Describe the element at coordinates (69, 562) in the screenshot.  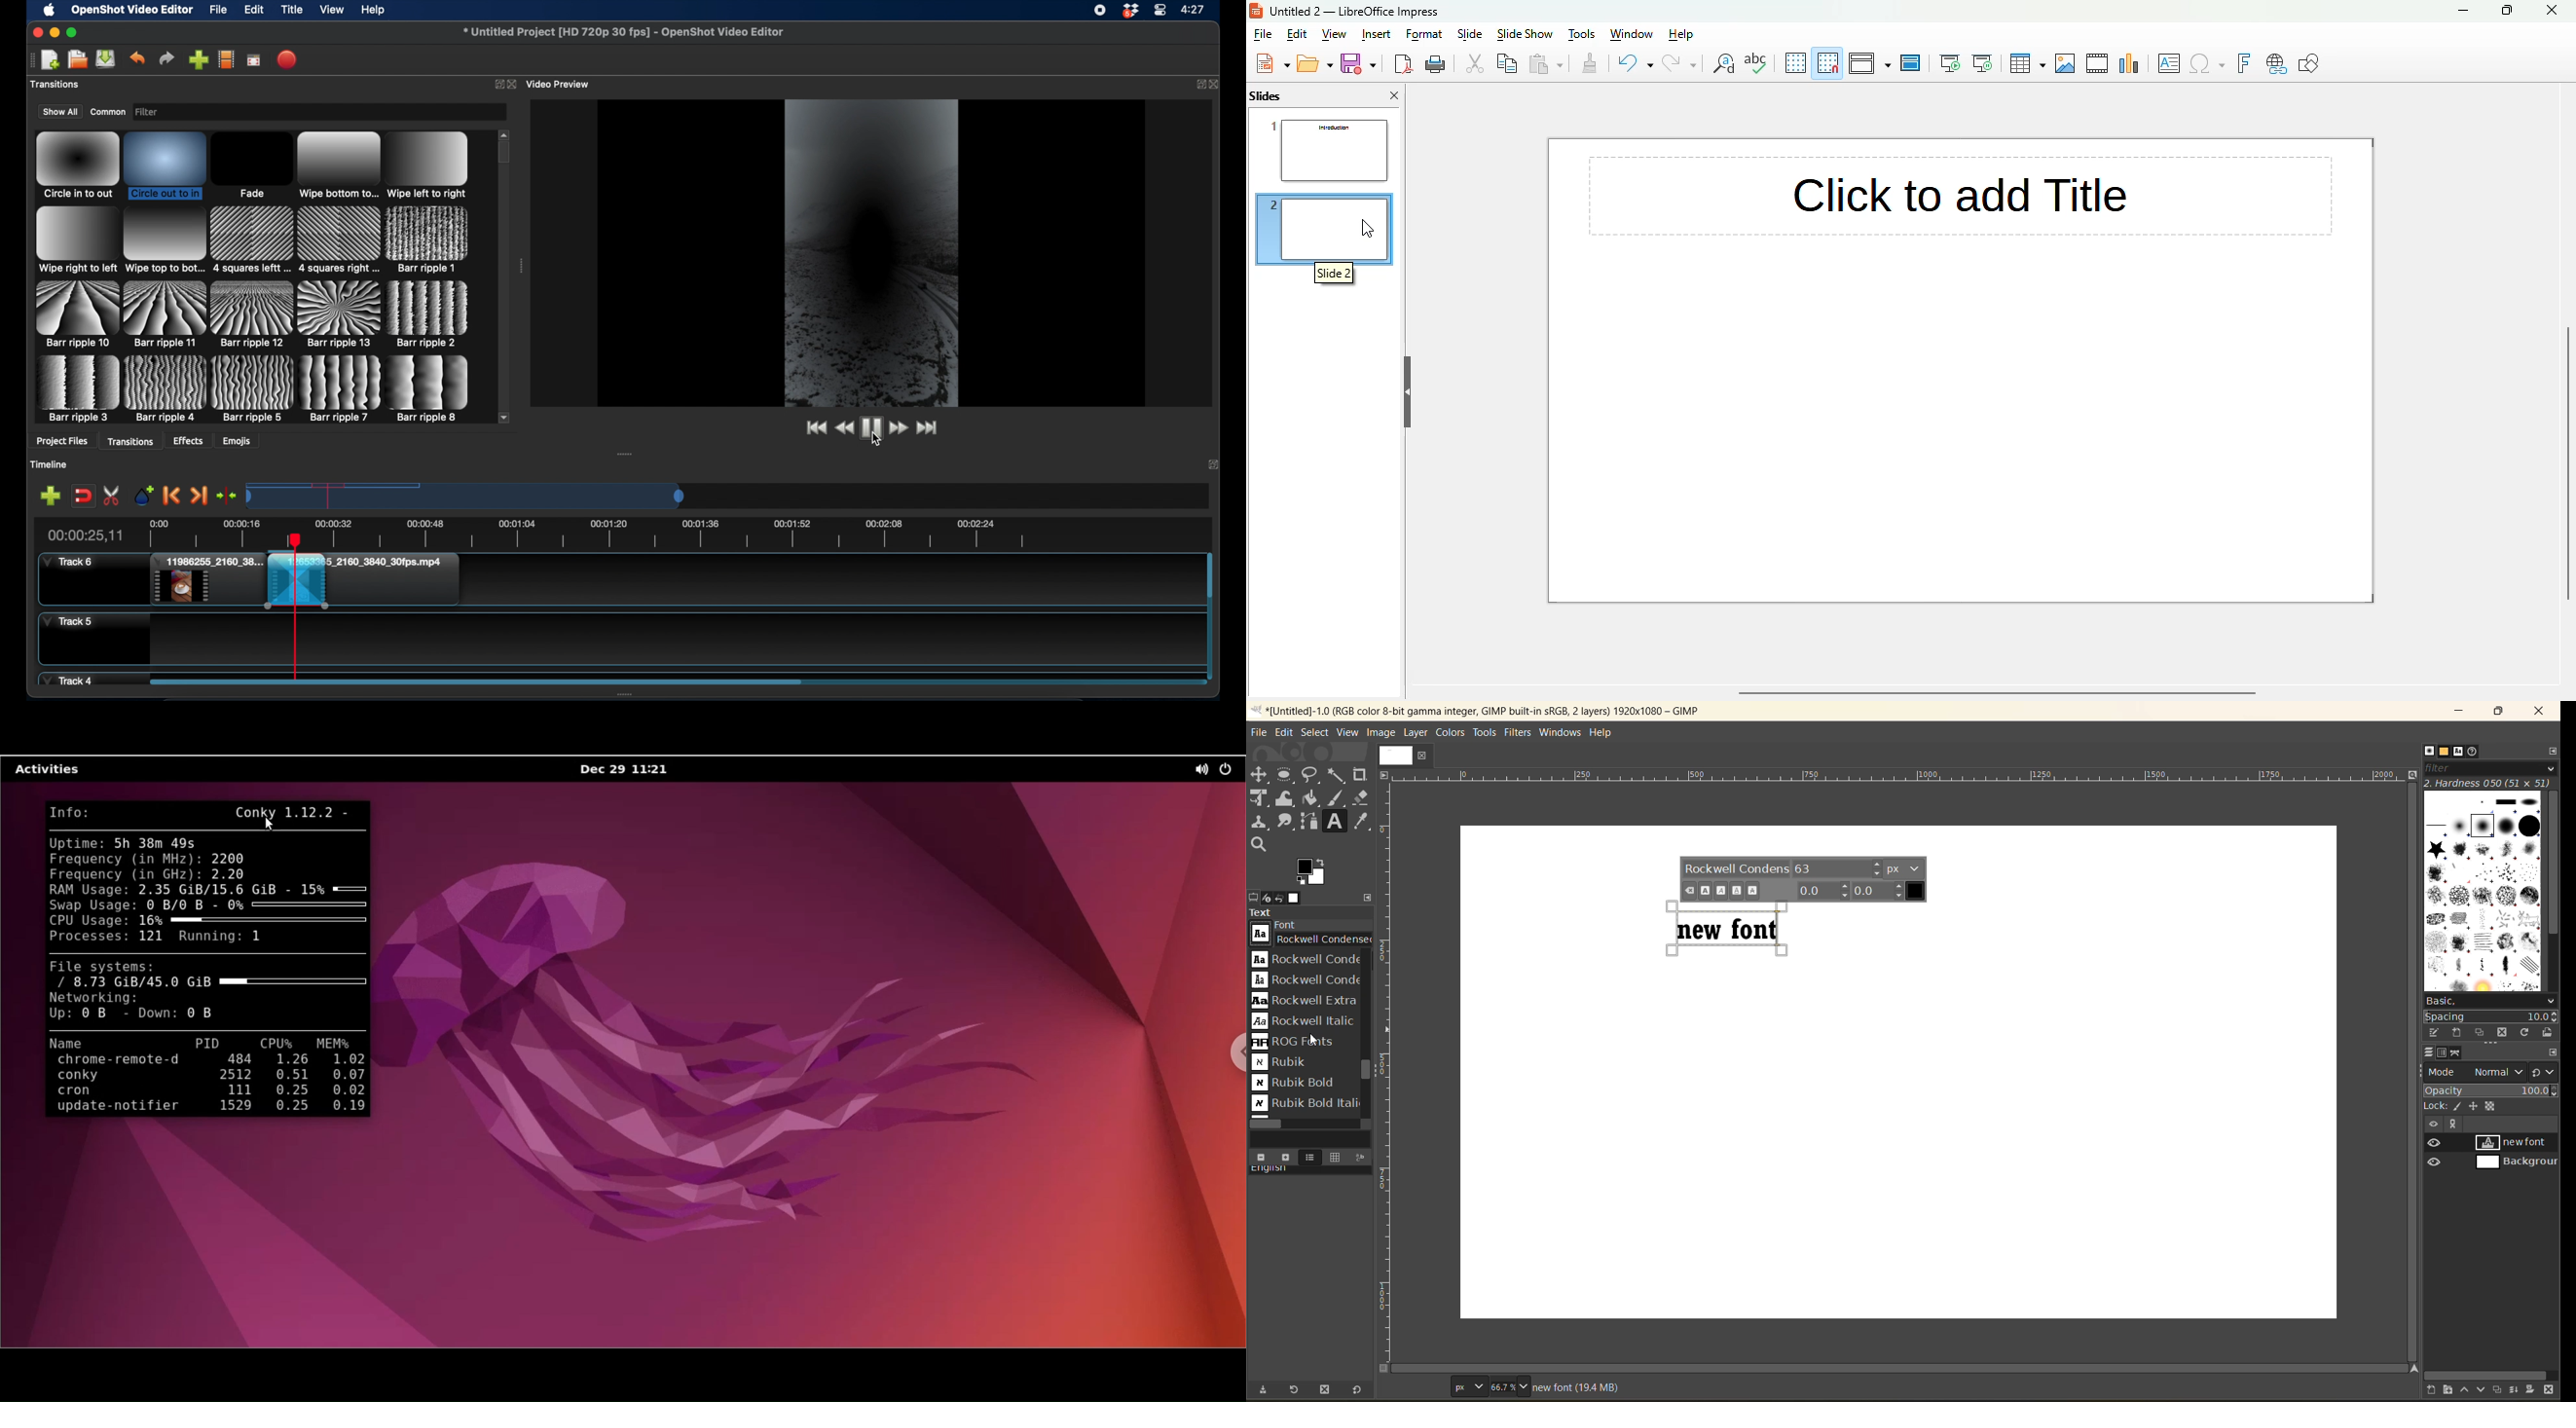
I see `track 6` at that location.